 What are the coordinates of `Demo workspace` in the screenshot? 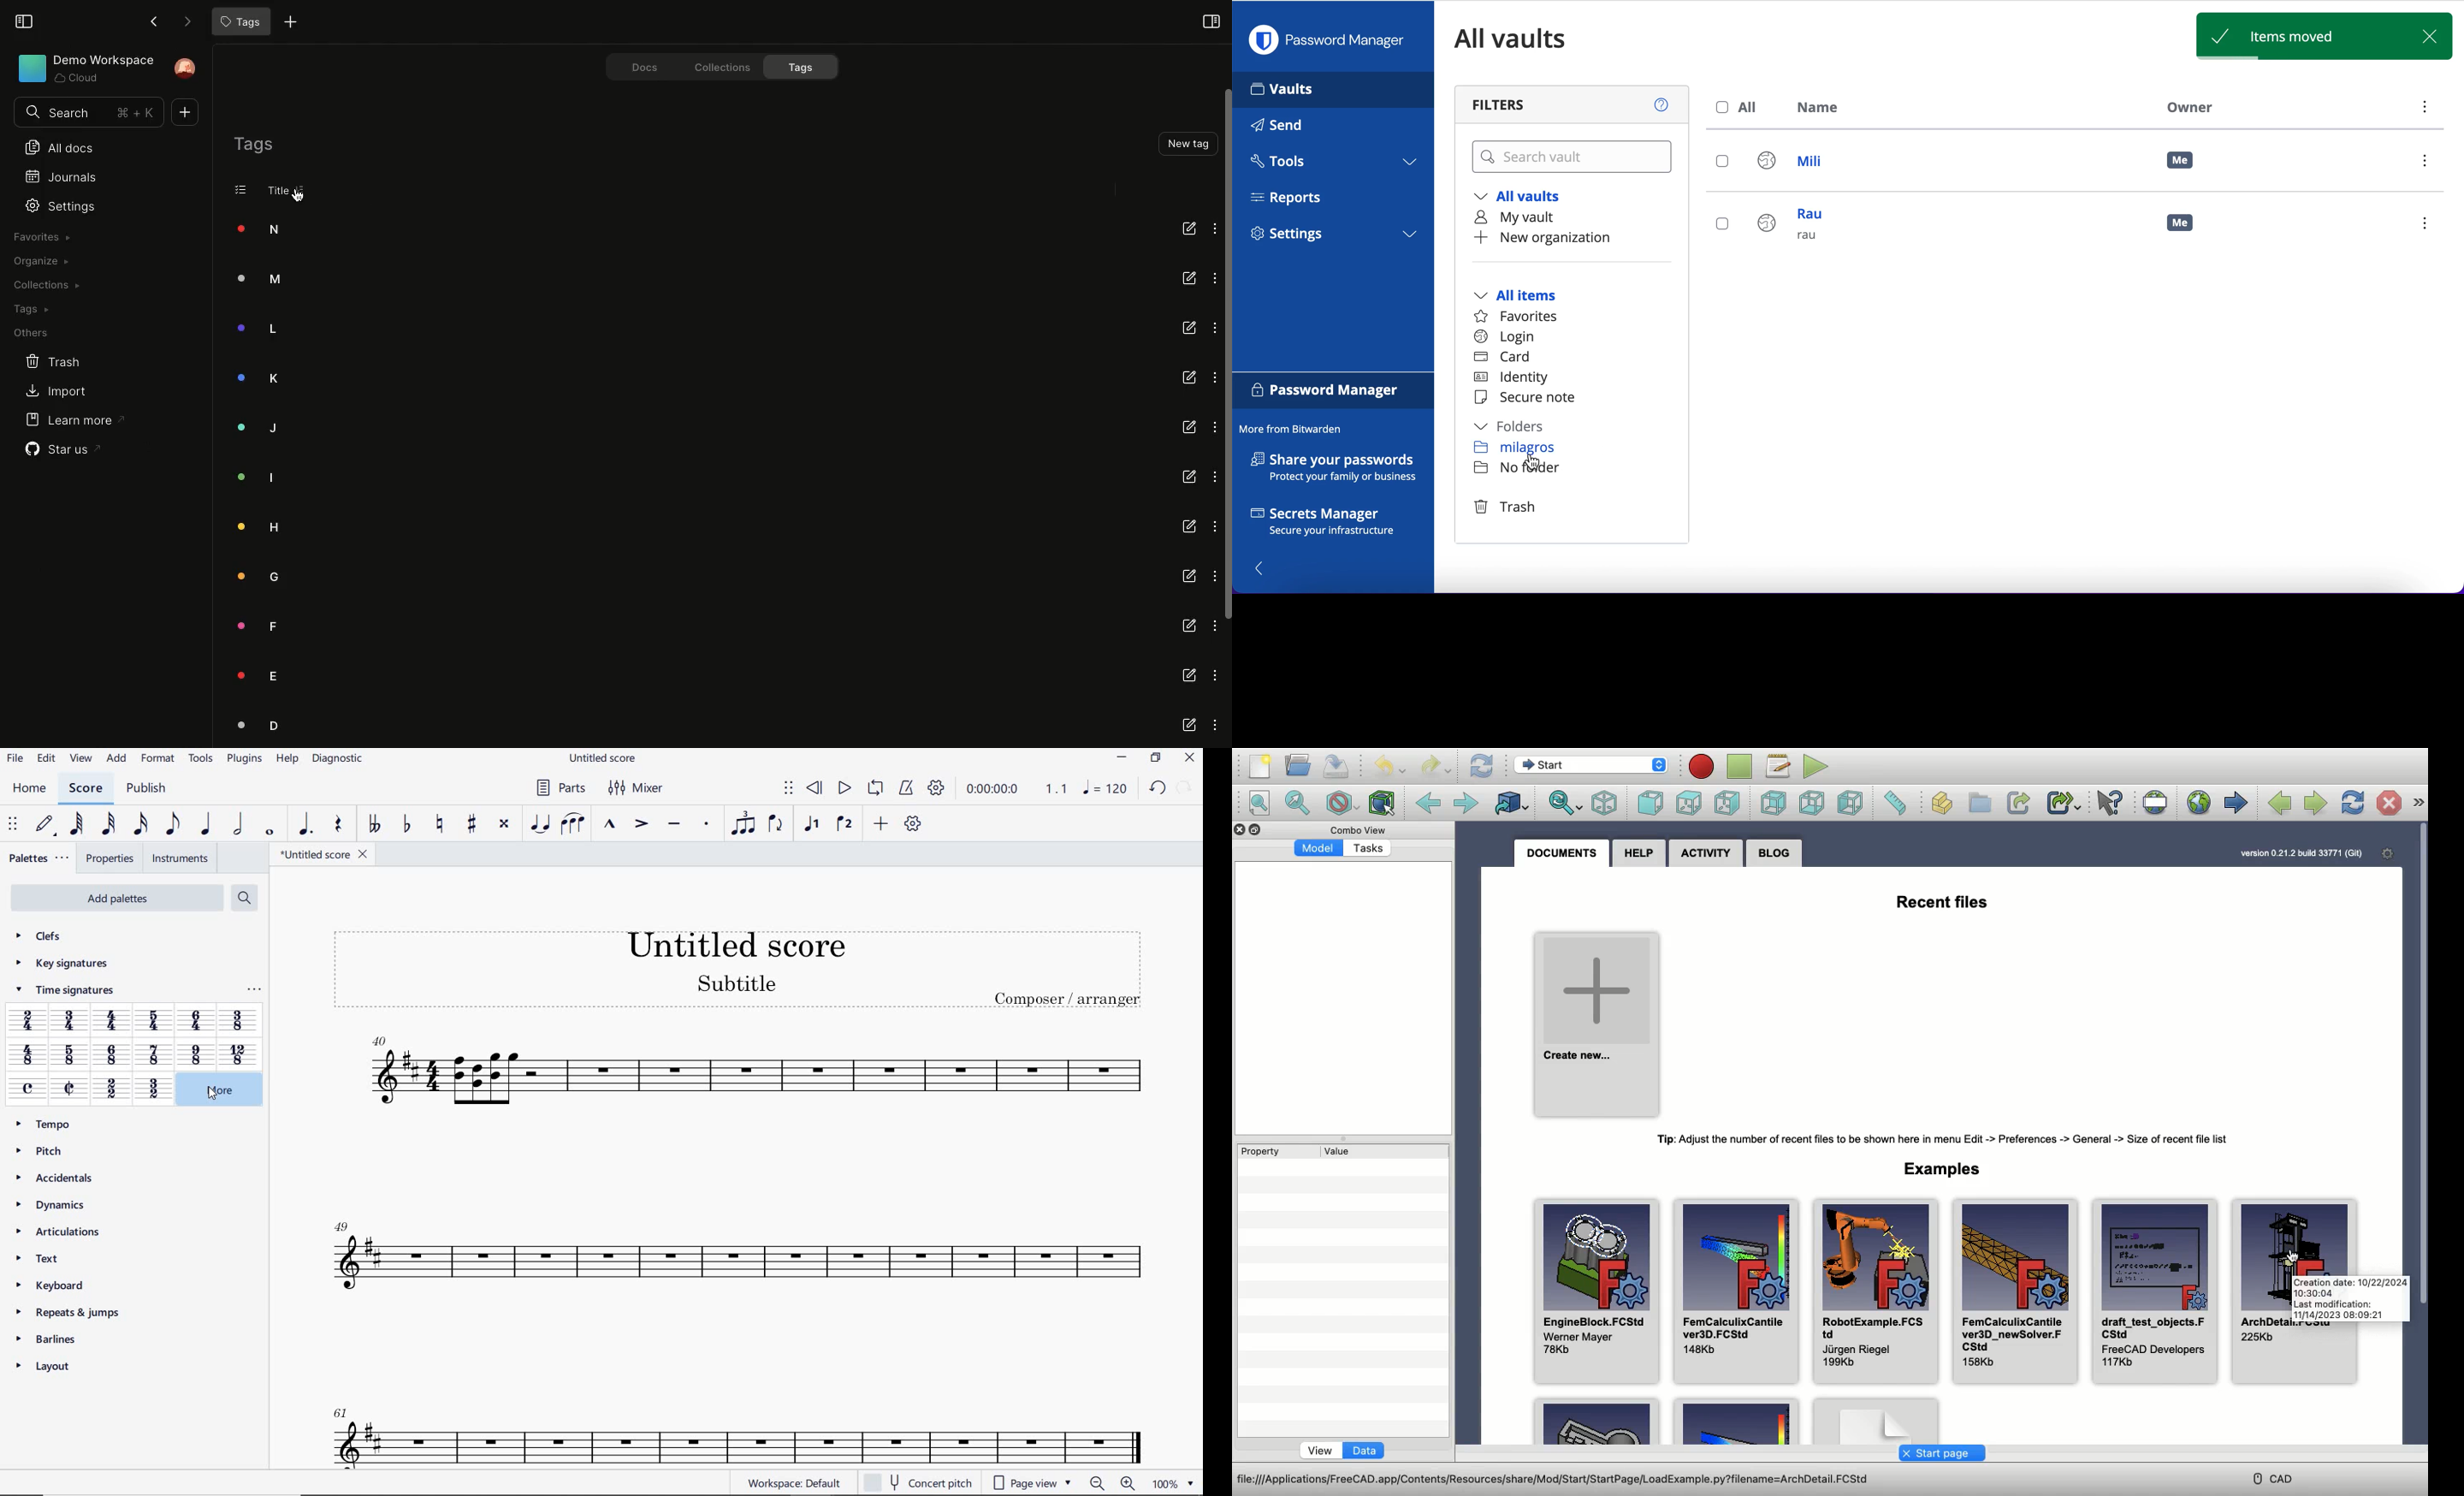 It's located at (80, 69).